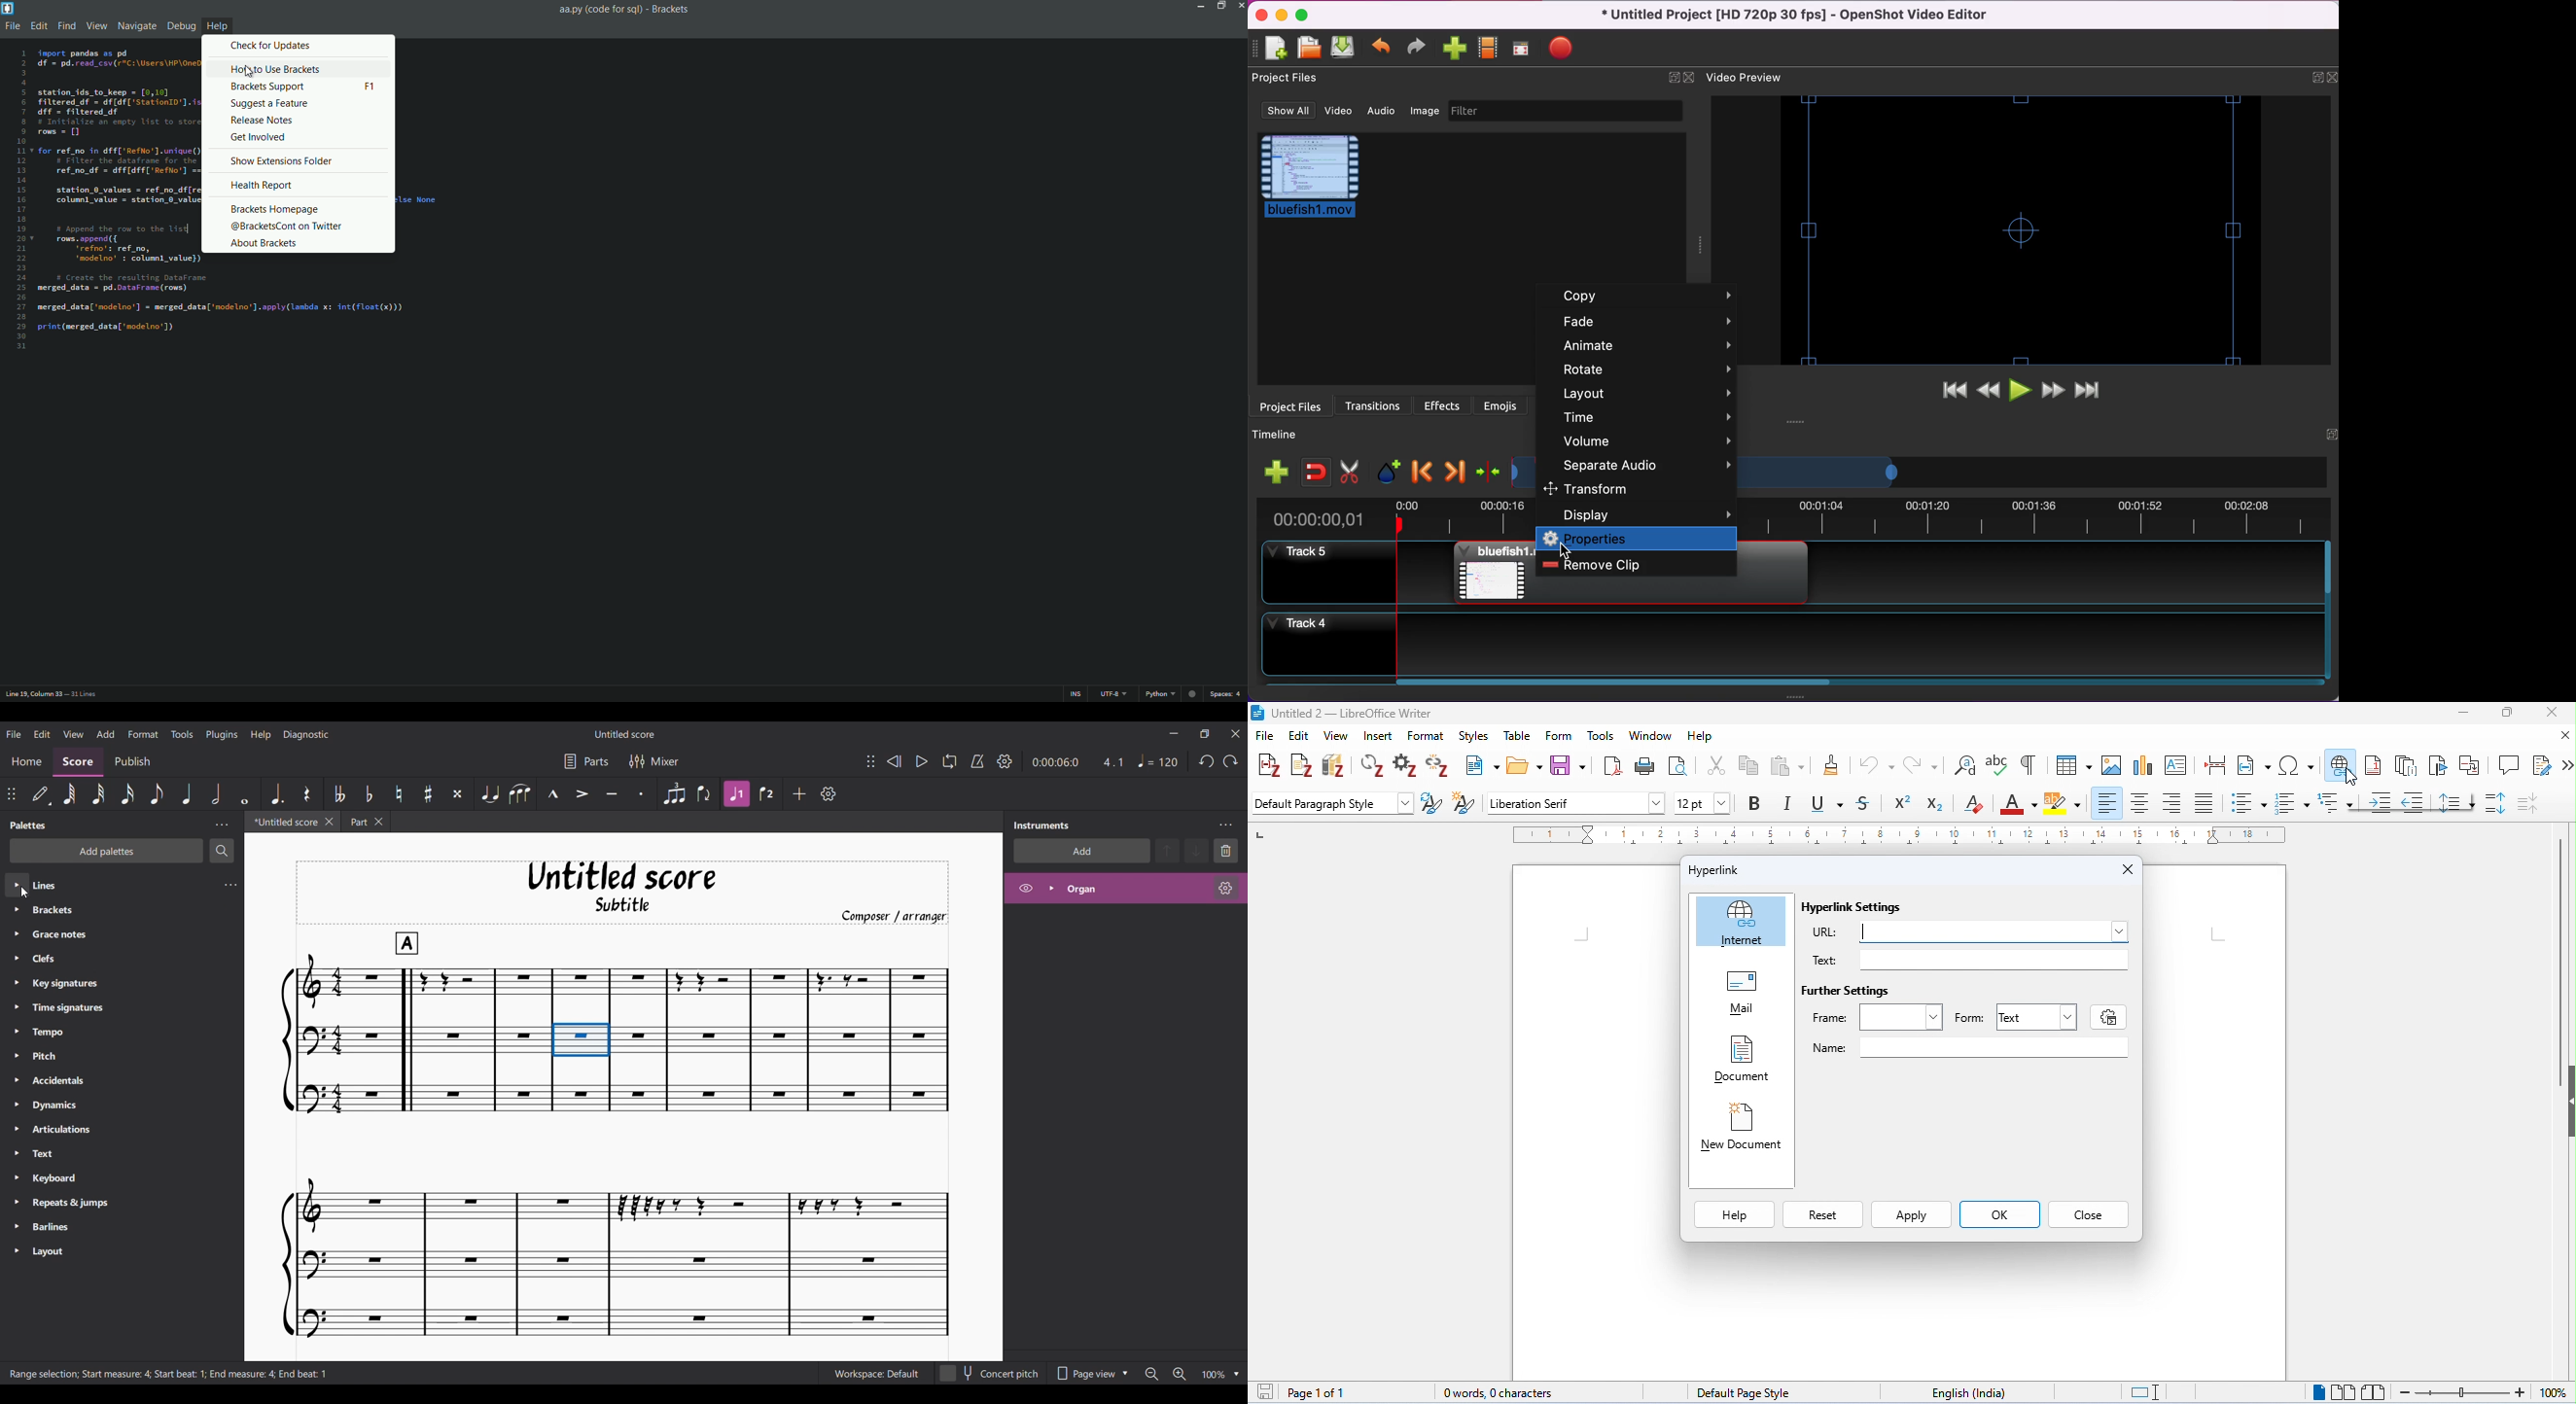  Describe the element at coordinates (144, 734) in the screenshot. I see `Format menu` at that location.